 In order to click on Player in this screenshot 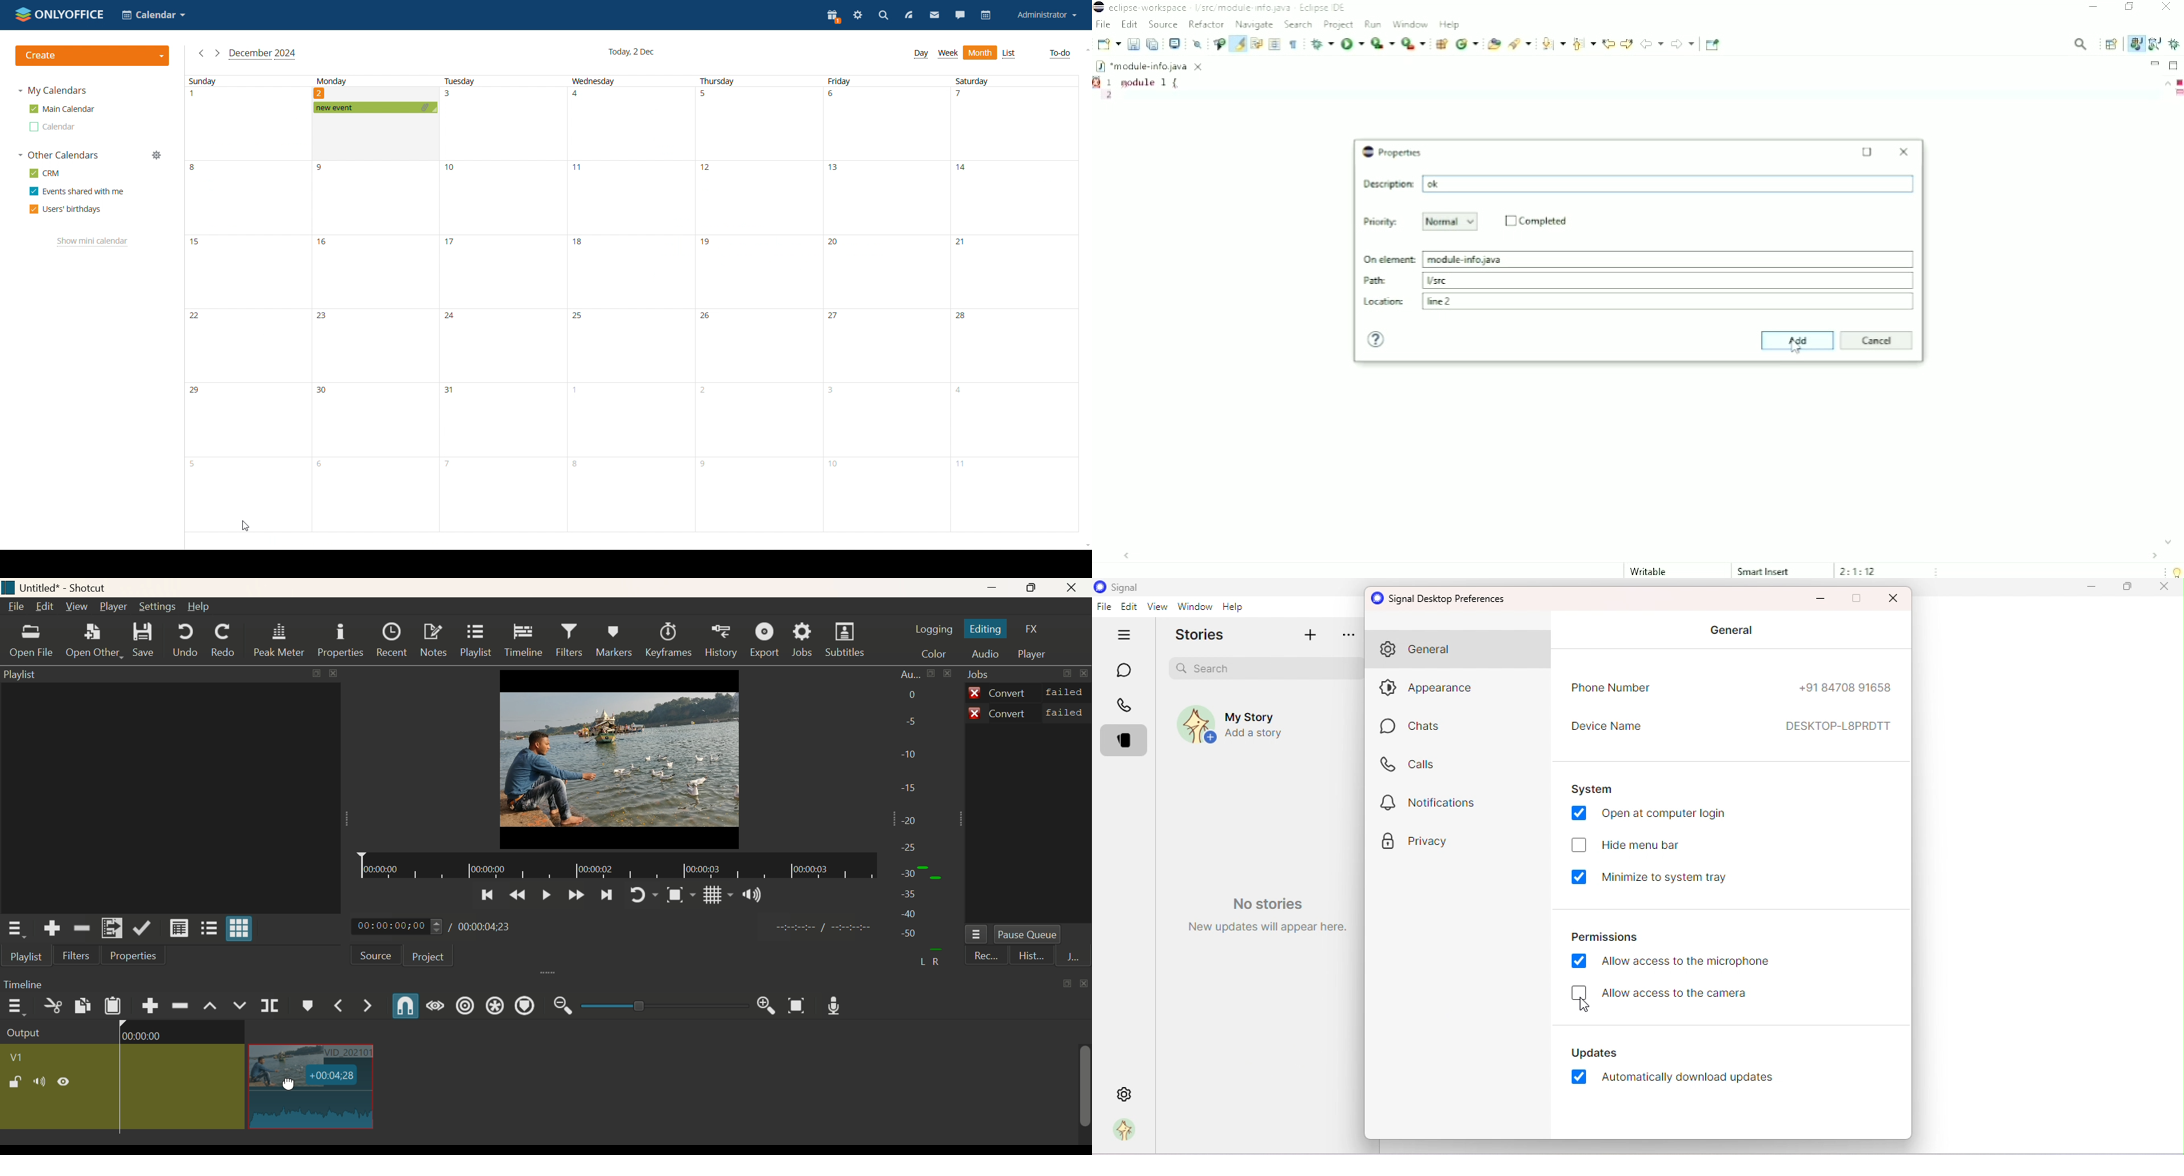, I will do `click(1034, 655)`.